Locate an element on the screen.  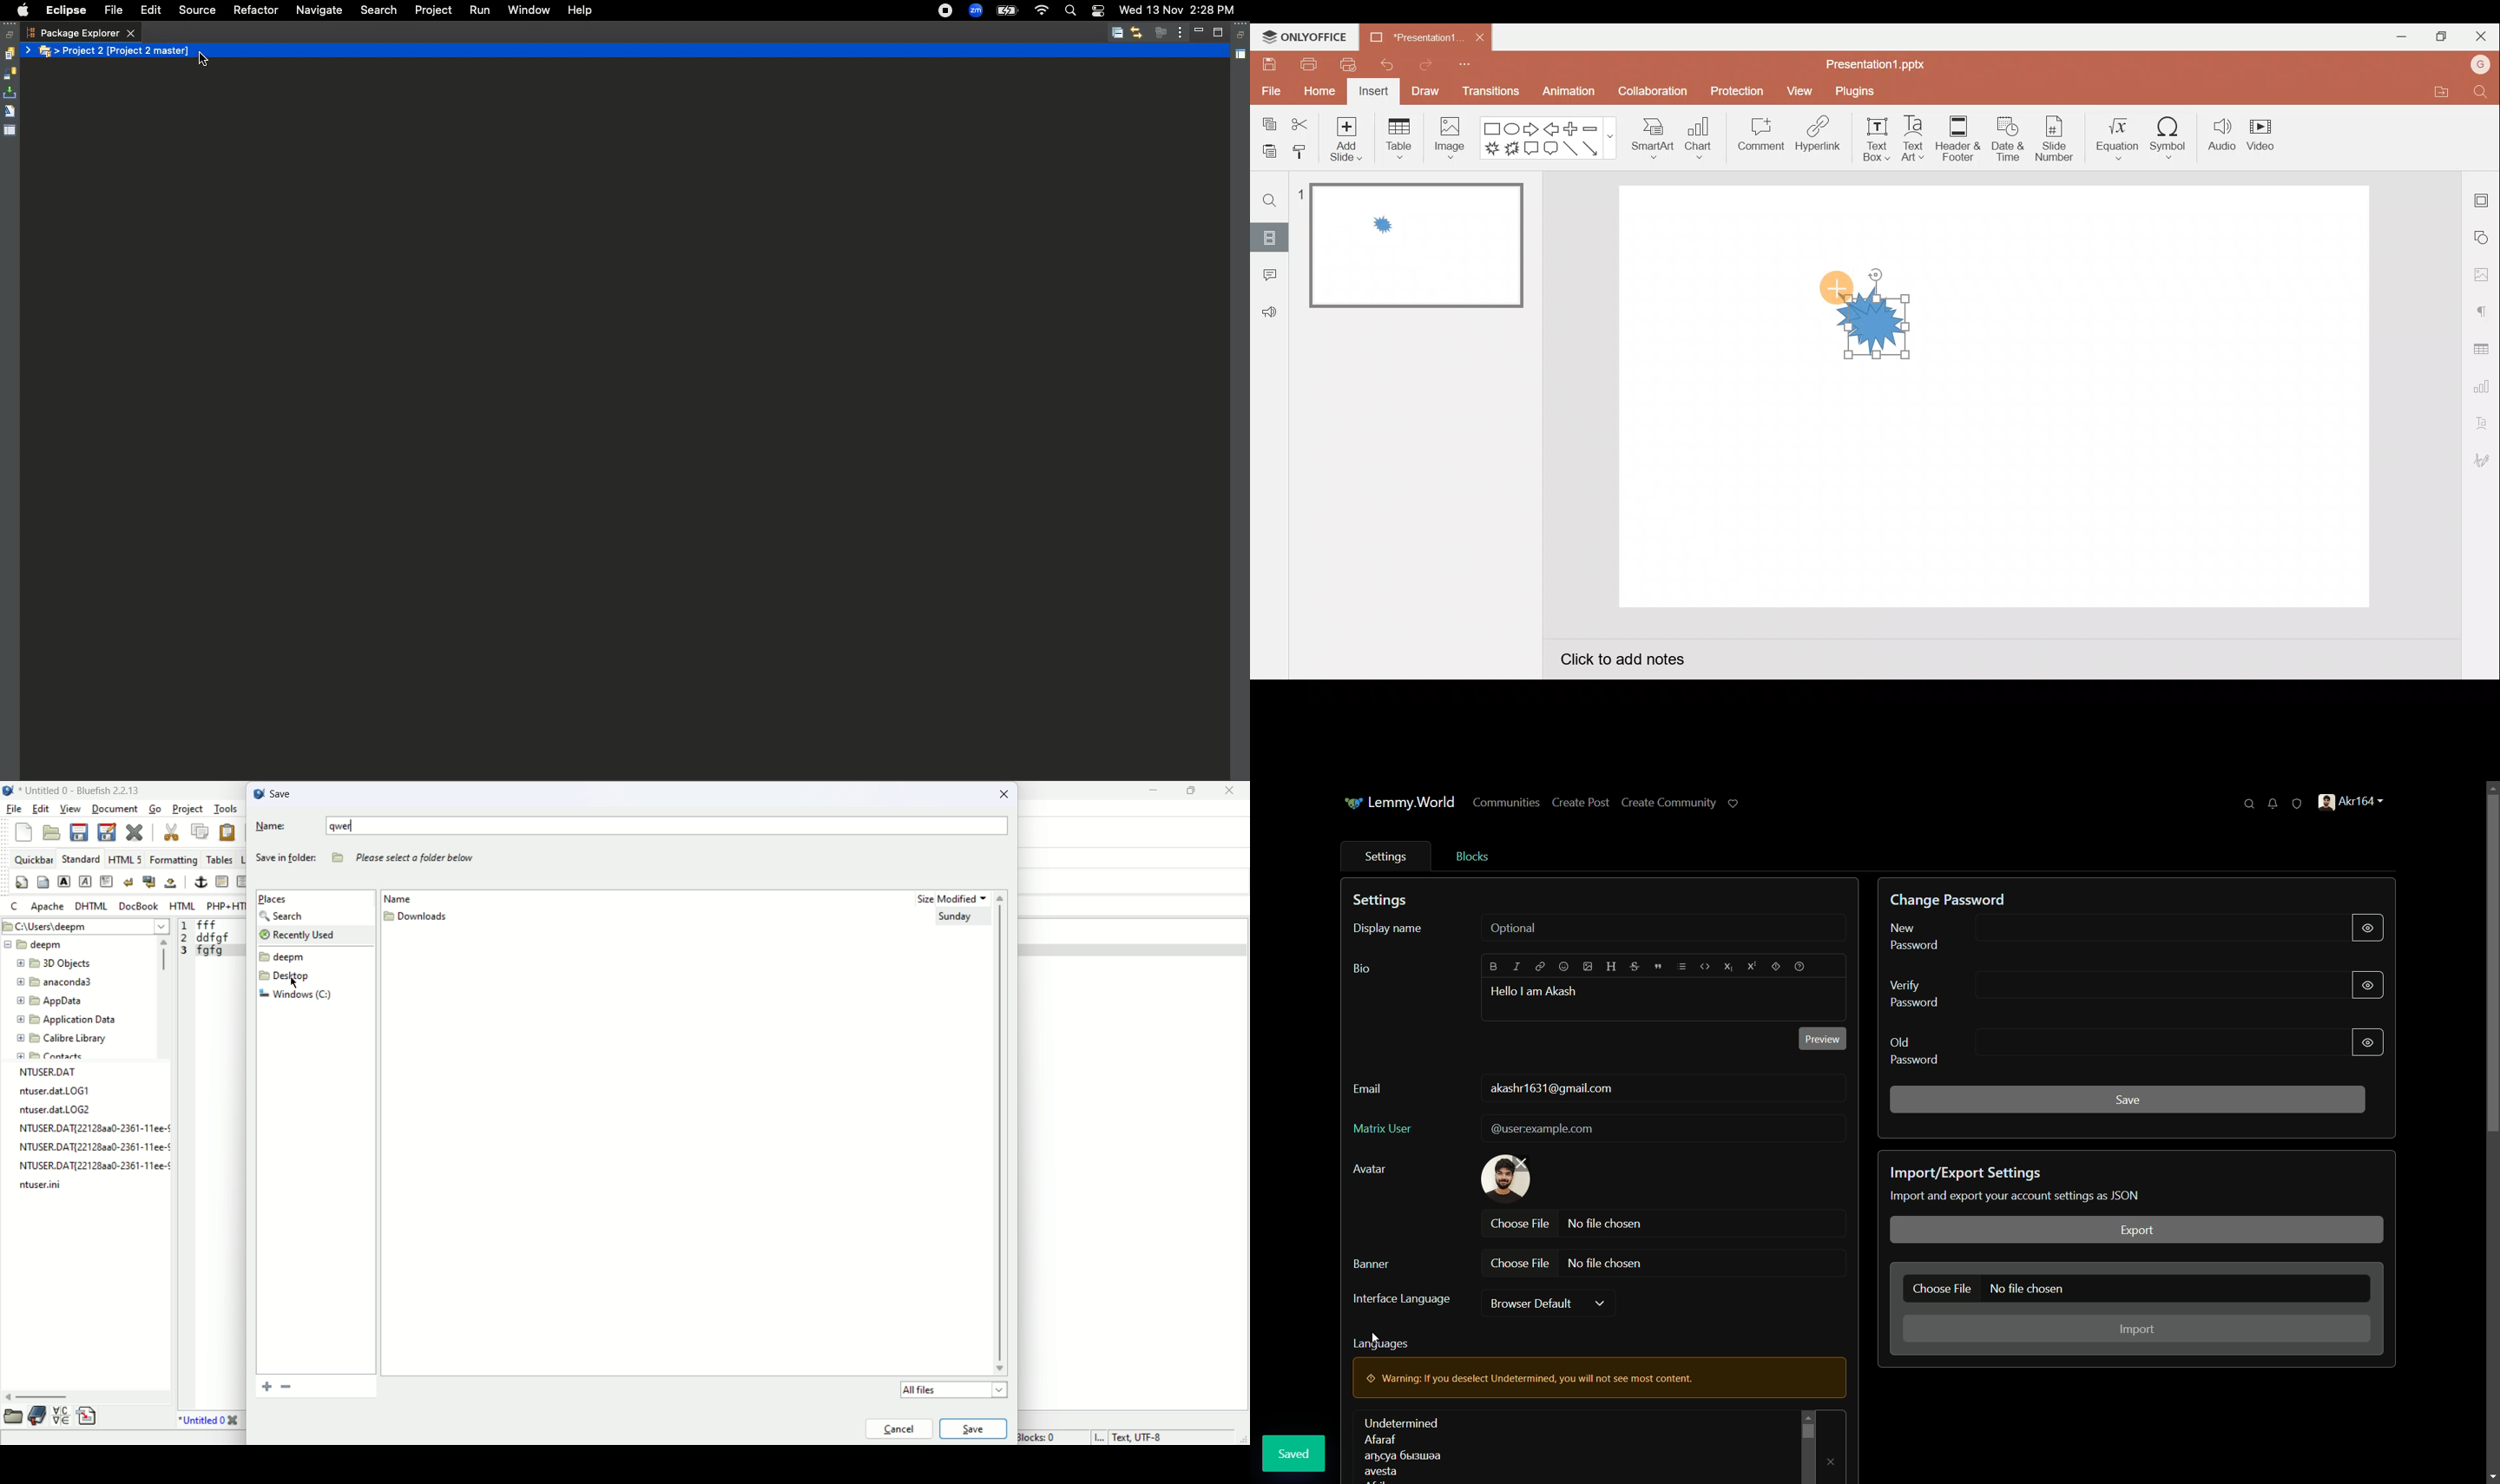
cancel is located at coordinates (898, 1427).